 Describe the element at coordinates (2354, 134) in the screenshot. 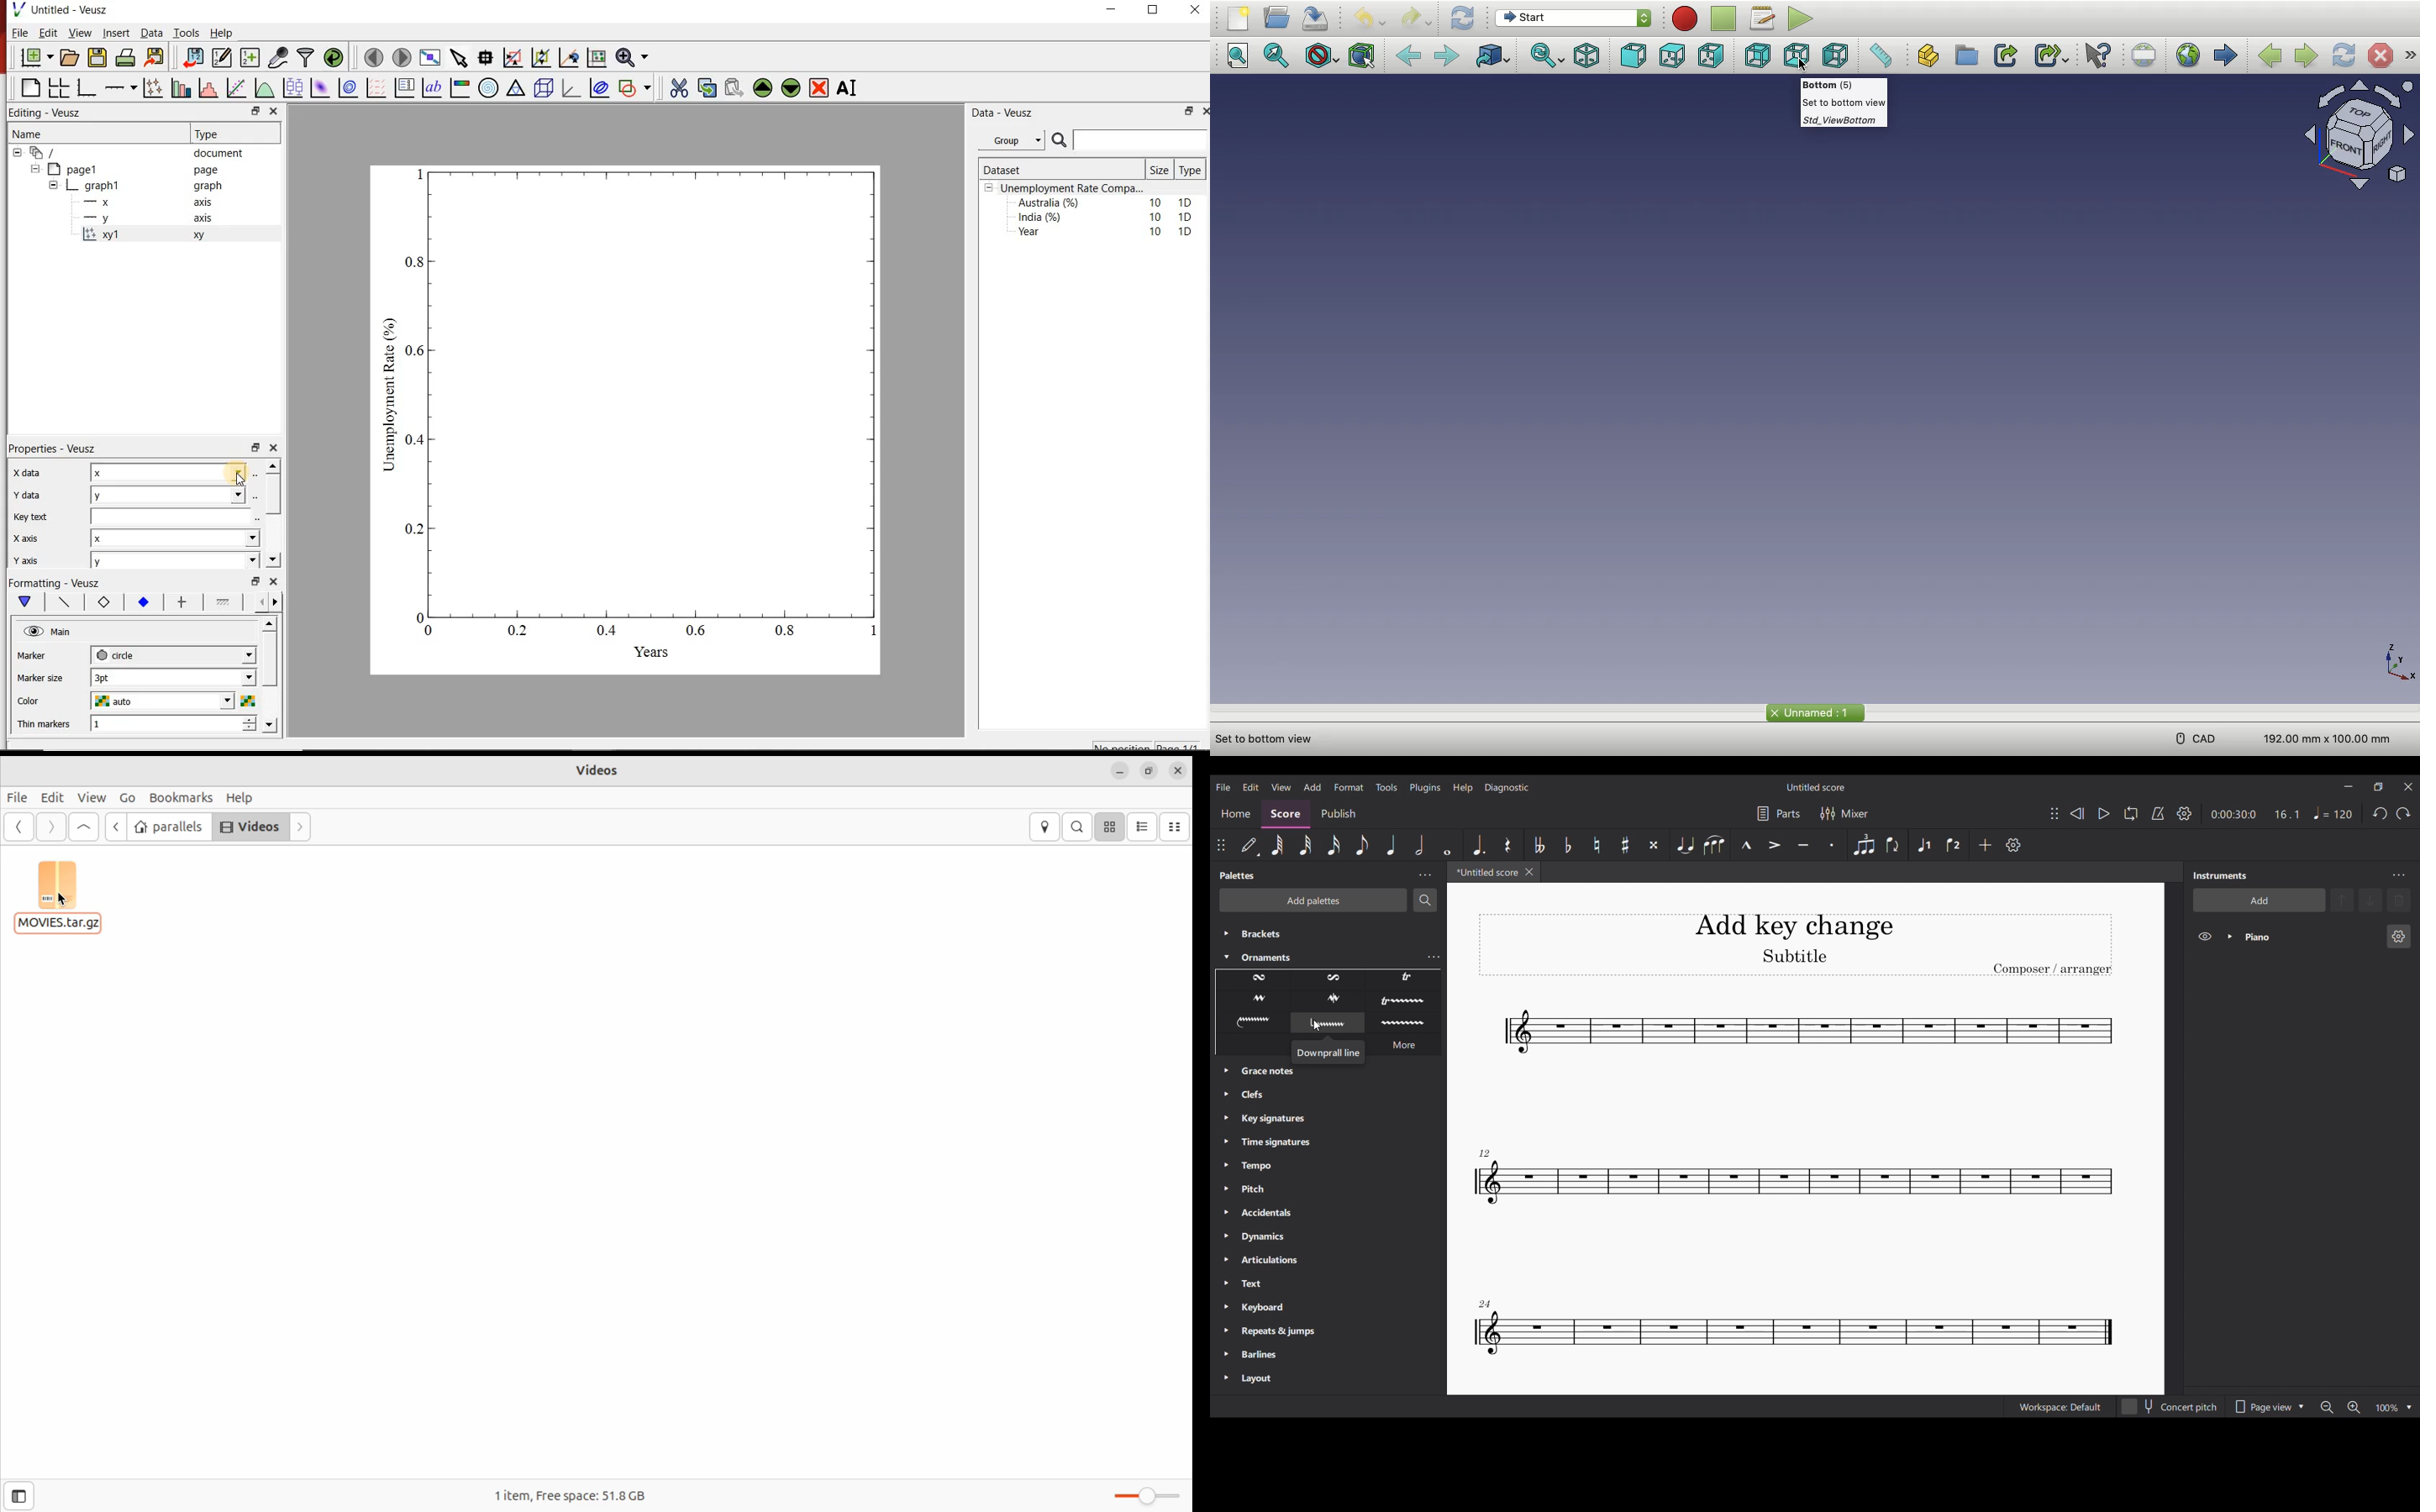

I see `Navigation styles` at that location.